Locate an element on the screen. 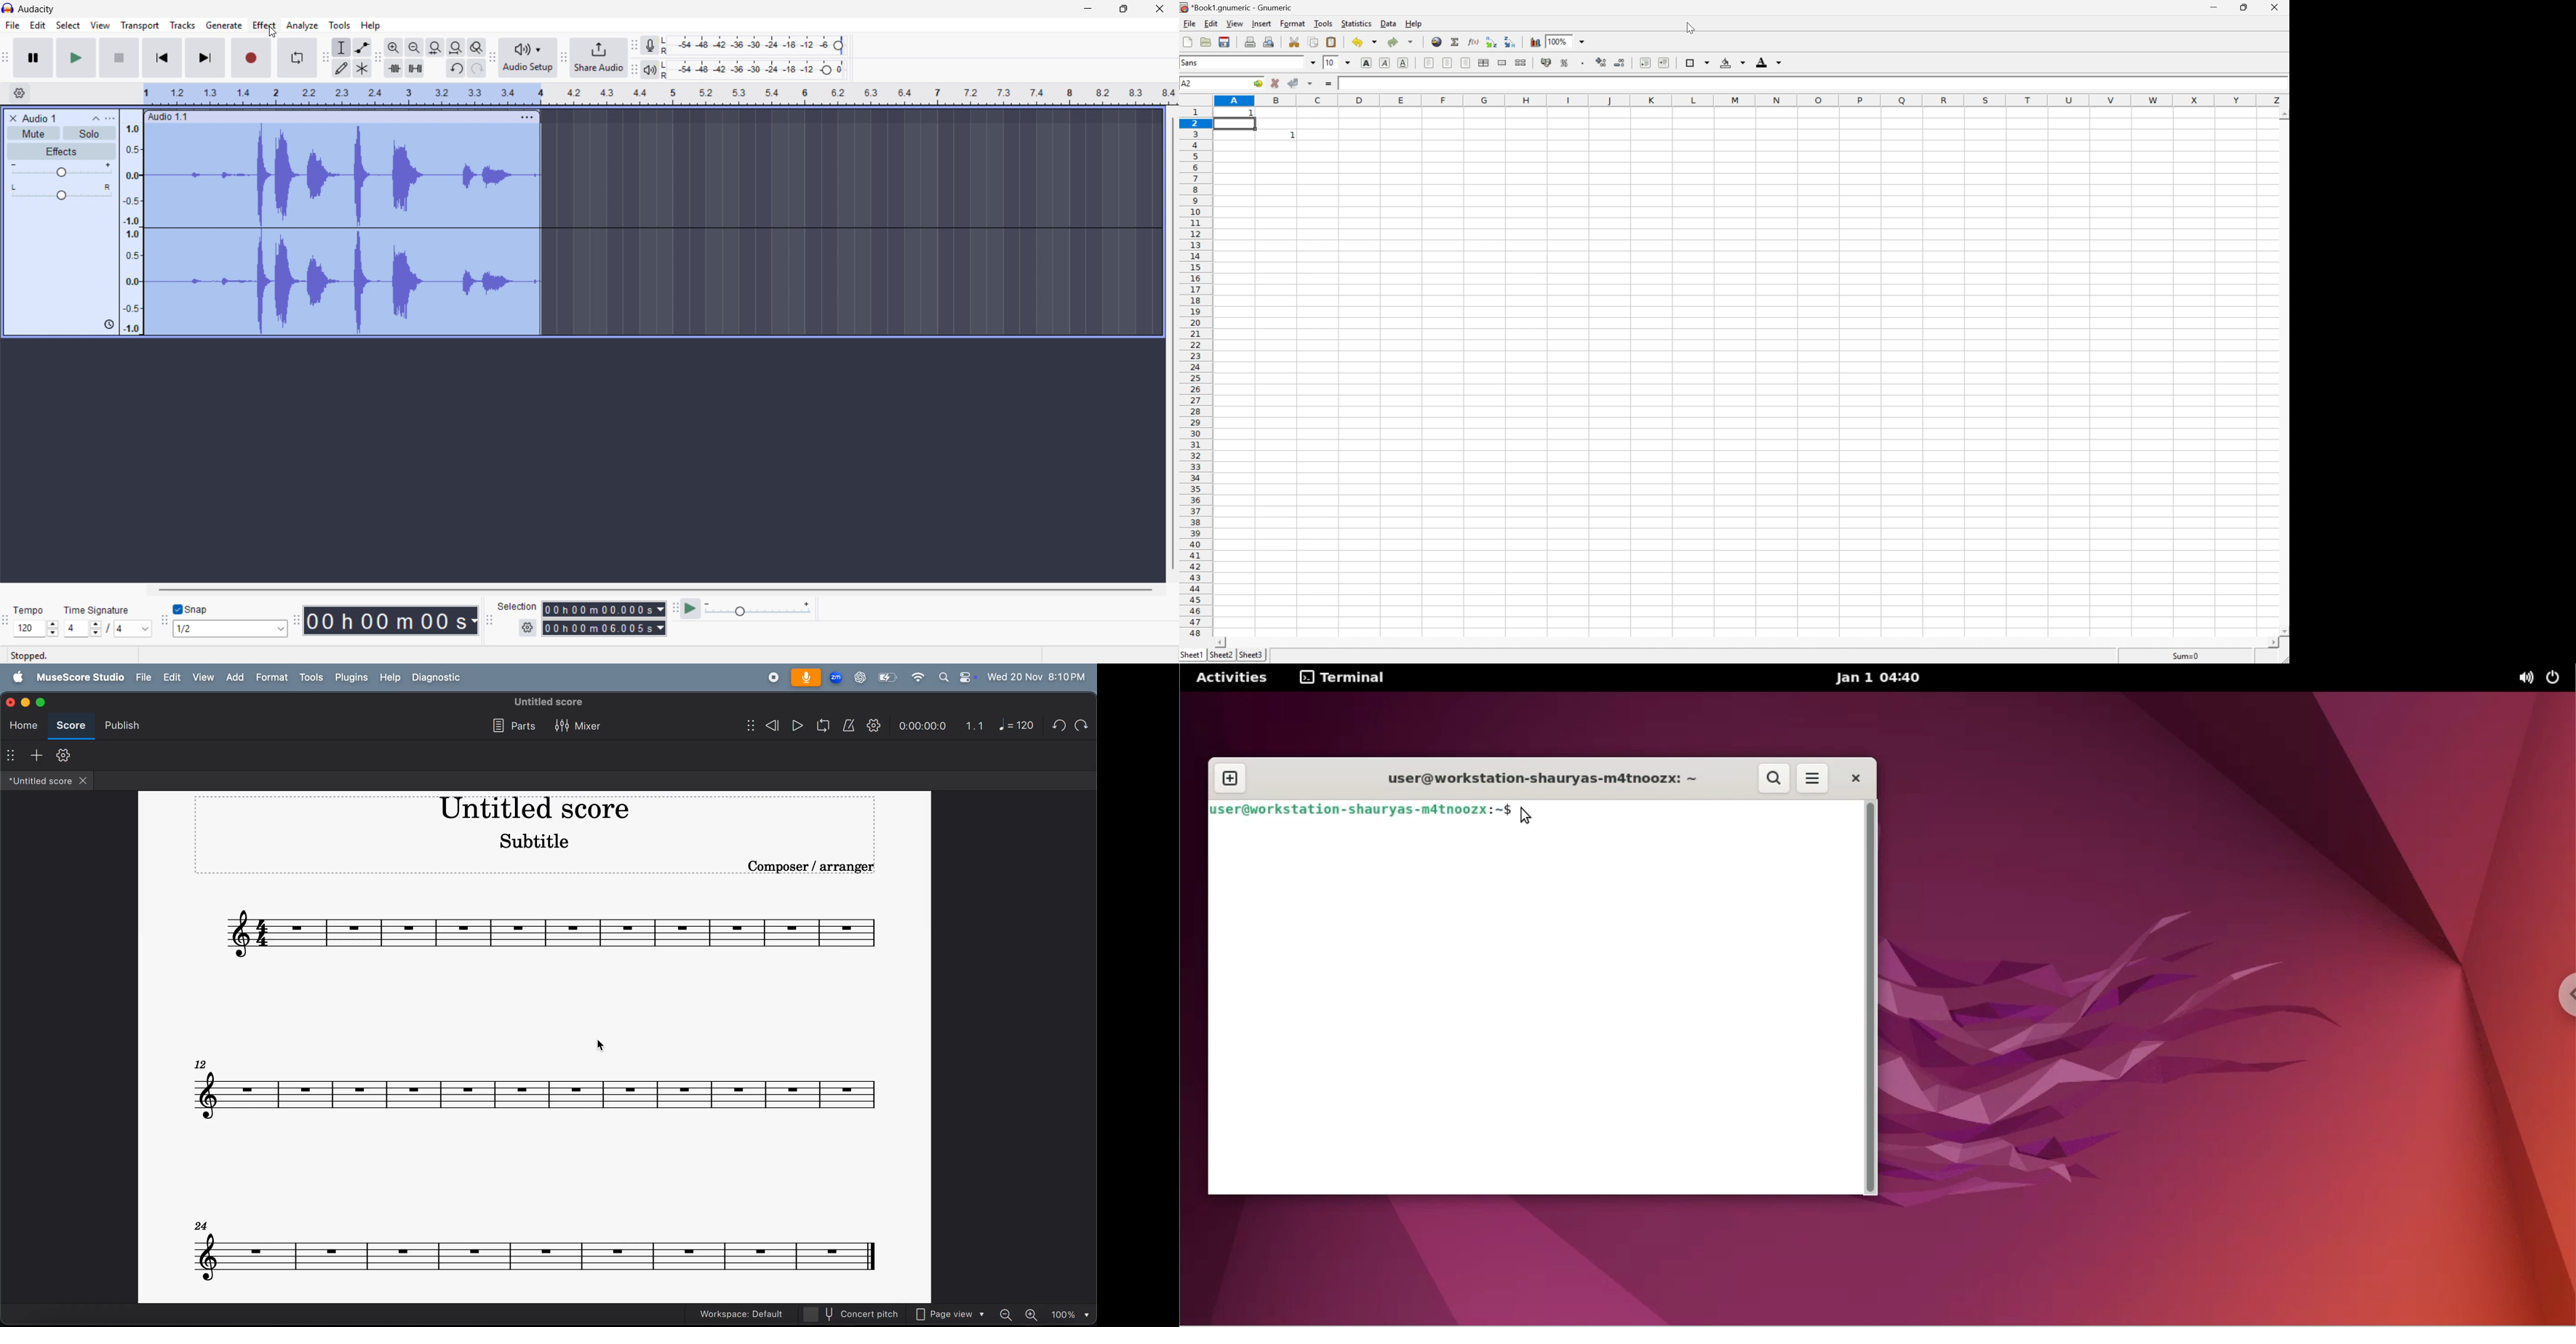  terminal is located at coordinates (1341, 679).